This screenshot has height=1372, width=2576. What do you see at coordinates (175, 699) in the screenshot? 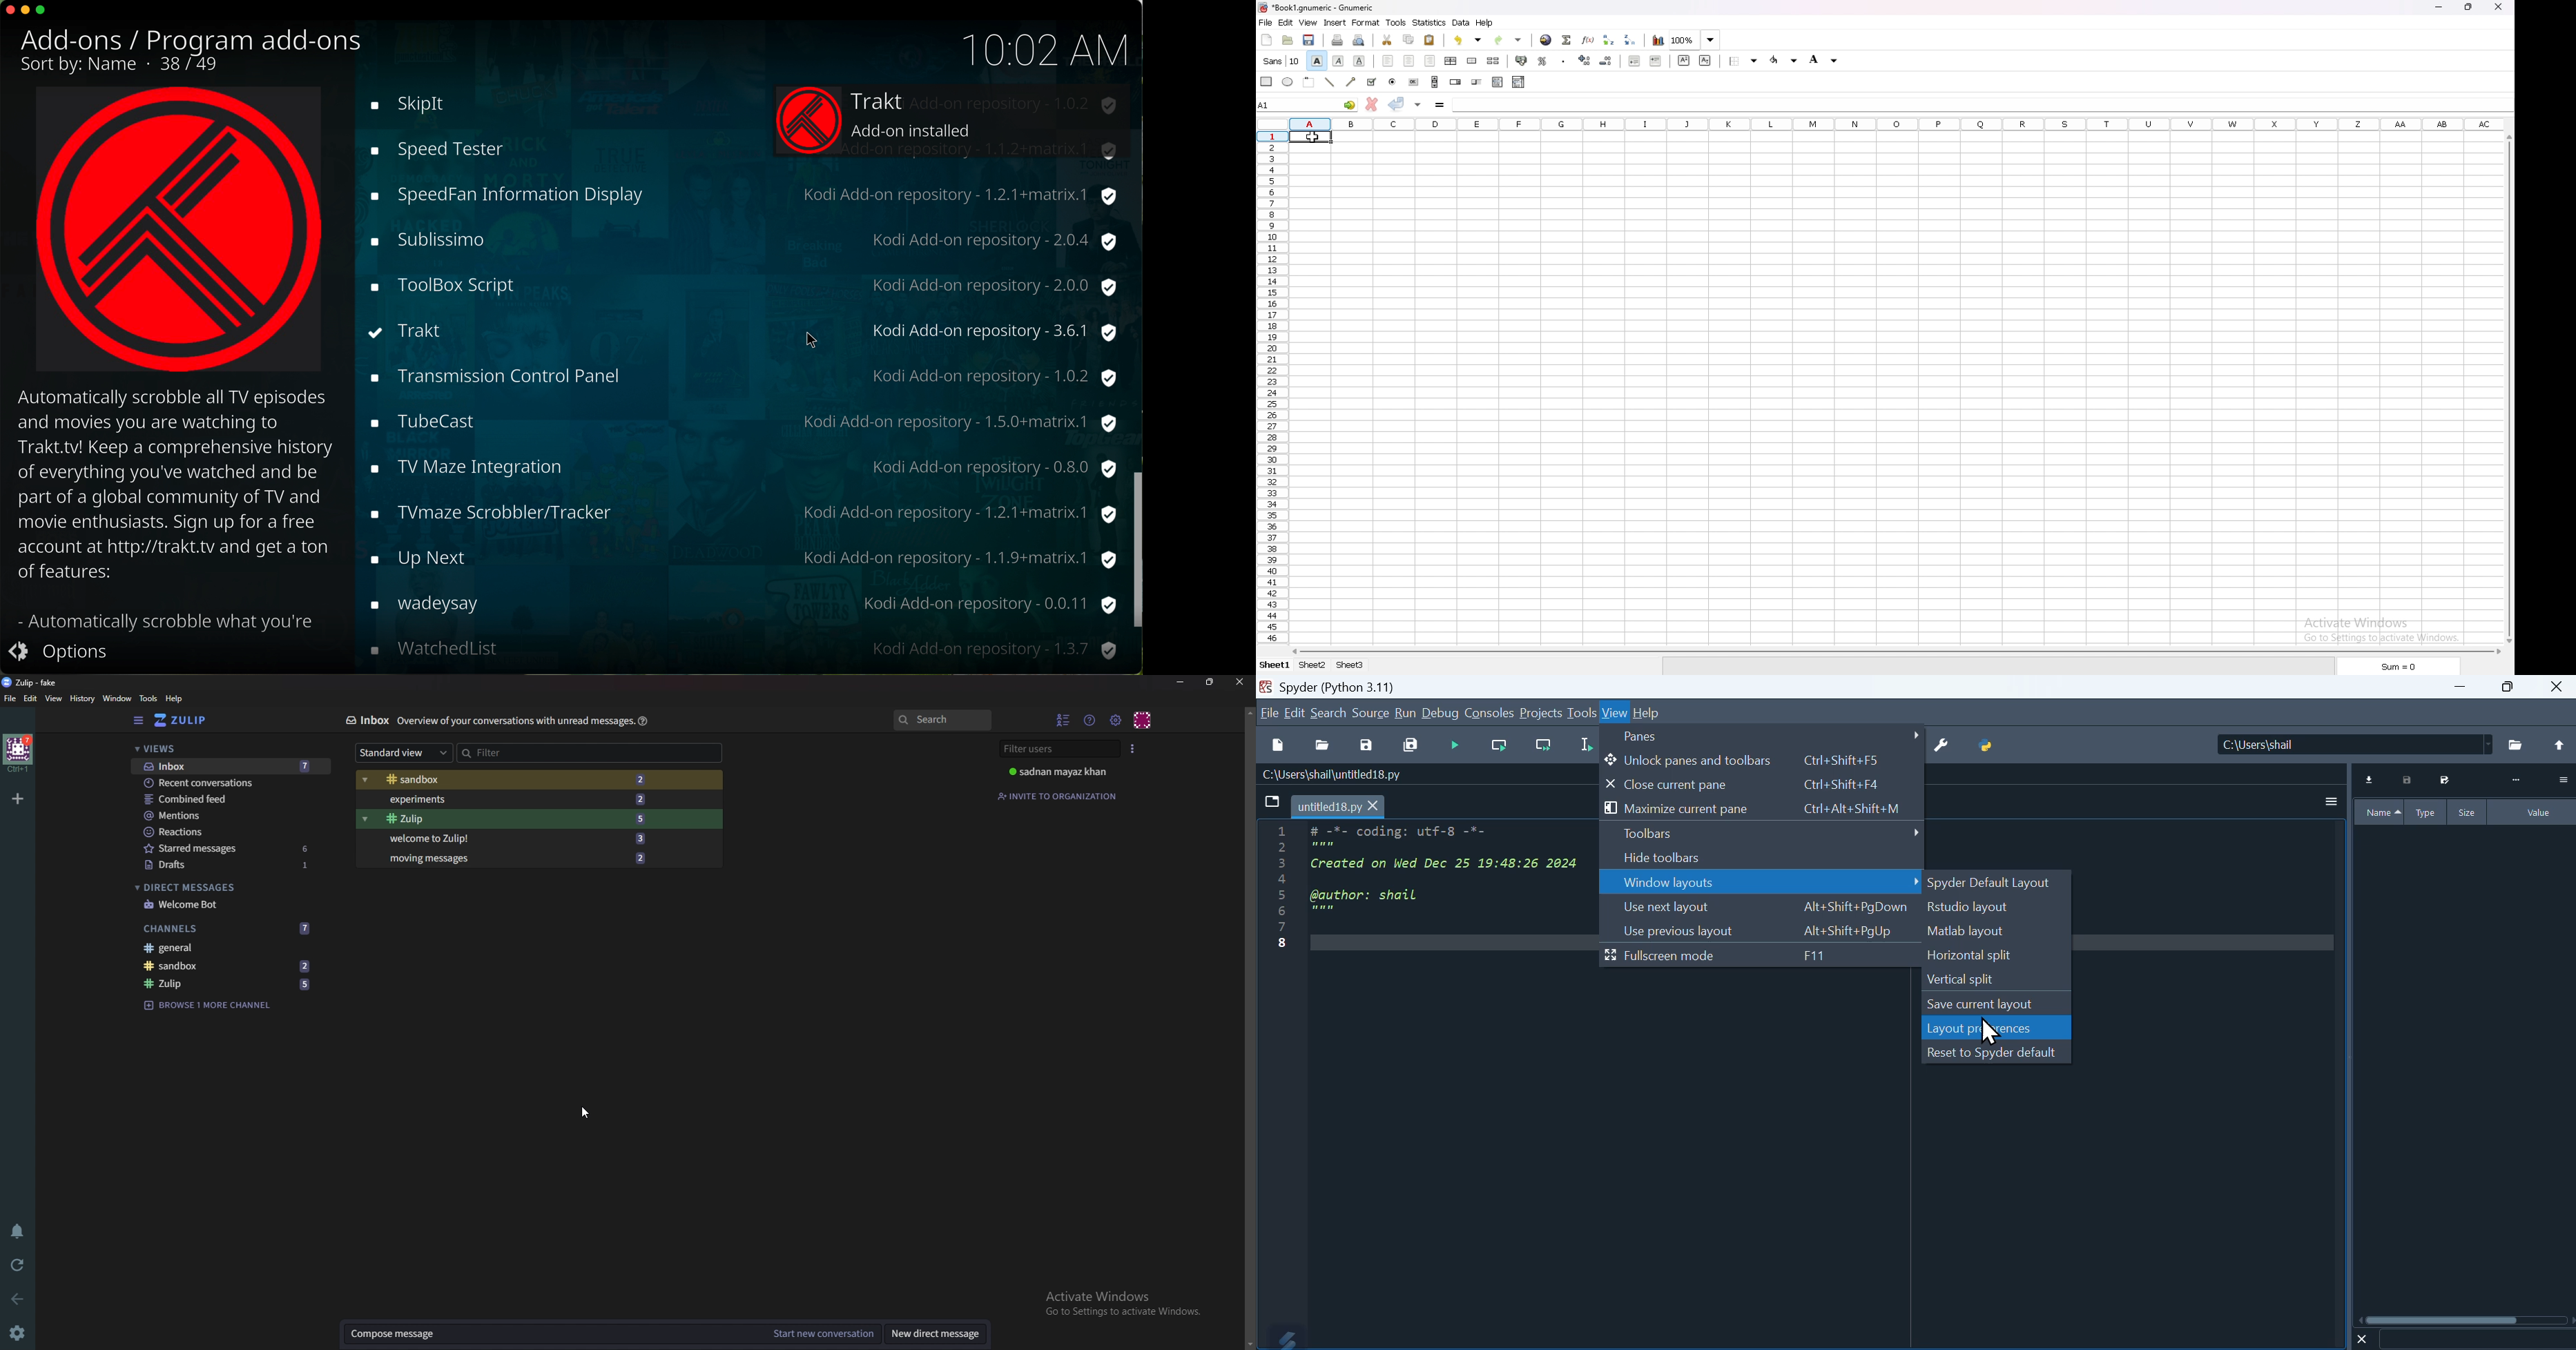
I see `help` at bounding box center [175, 699].